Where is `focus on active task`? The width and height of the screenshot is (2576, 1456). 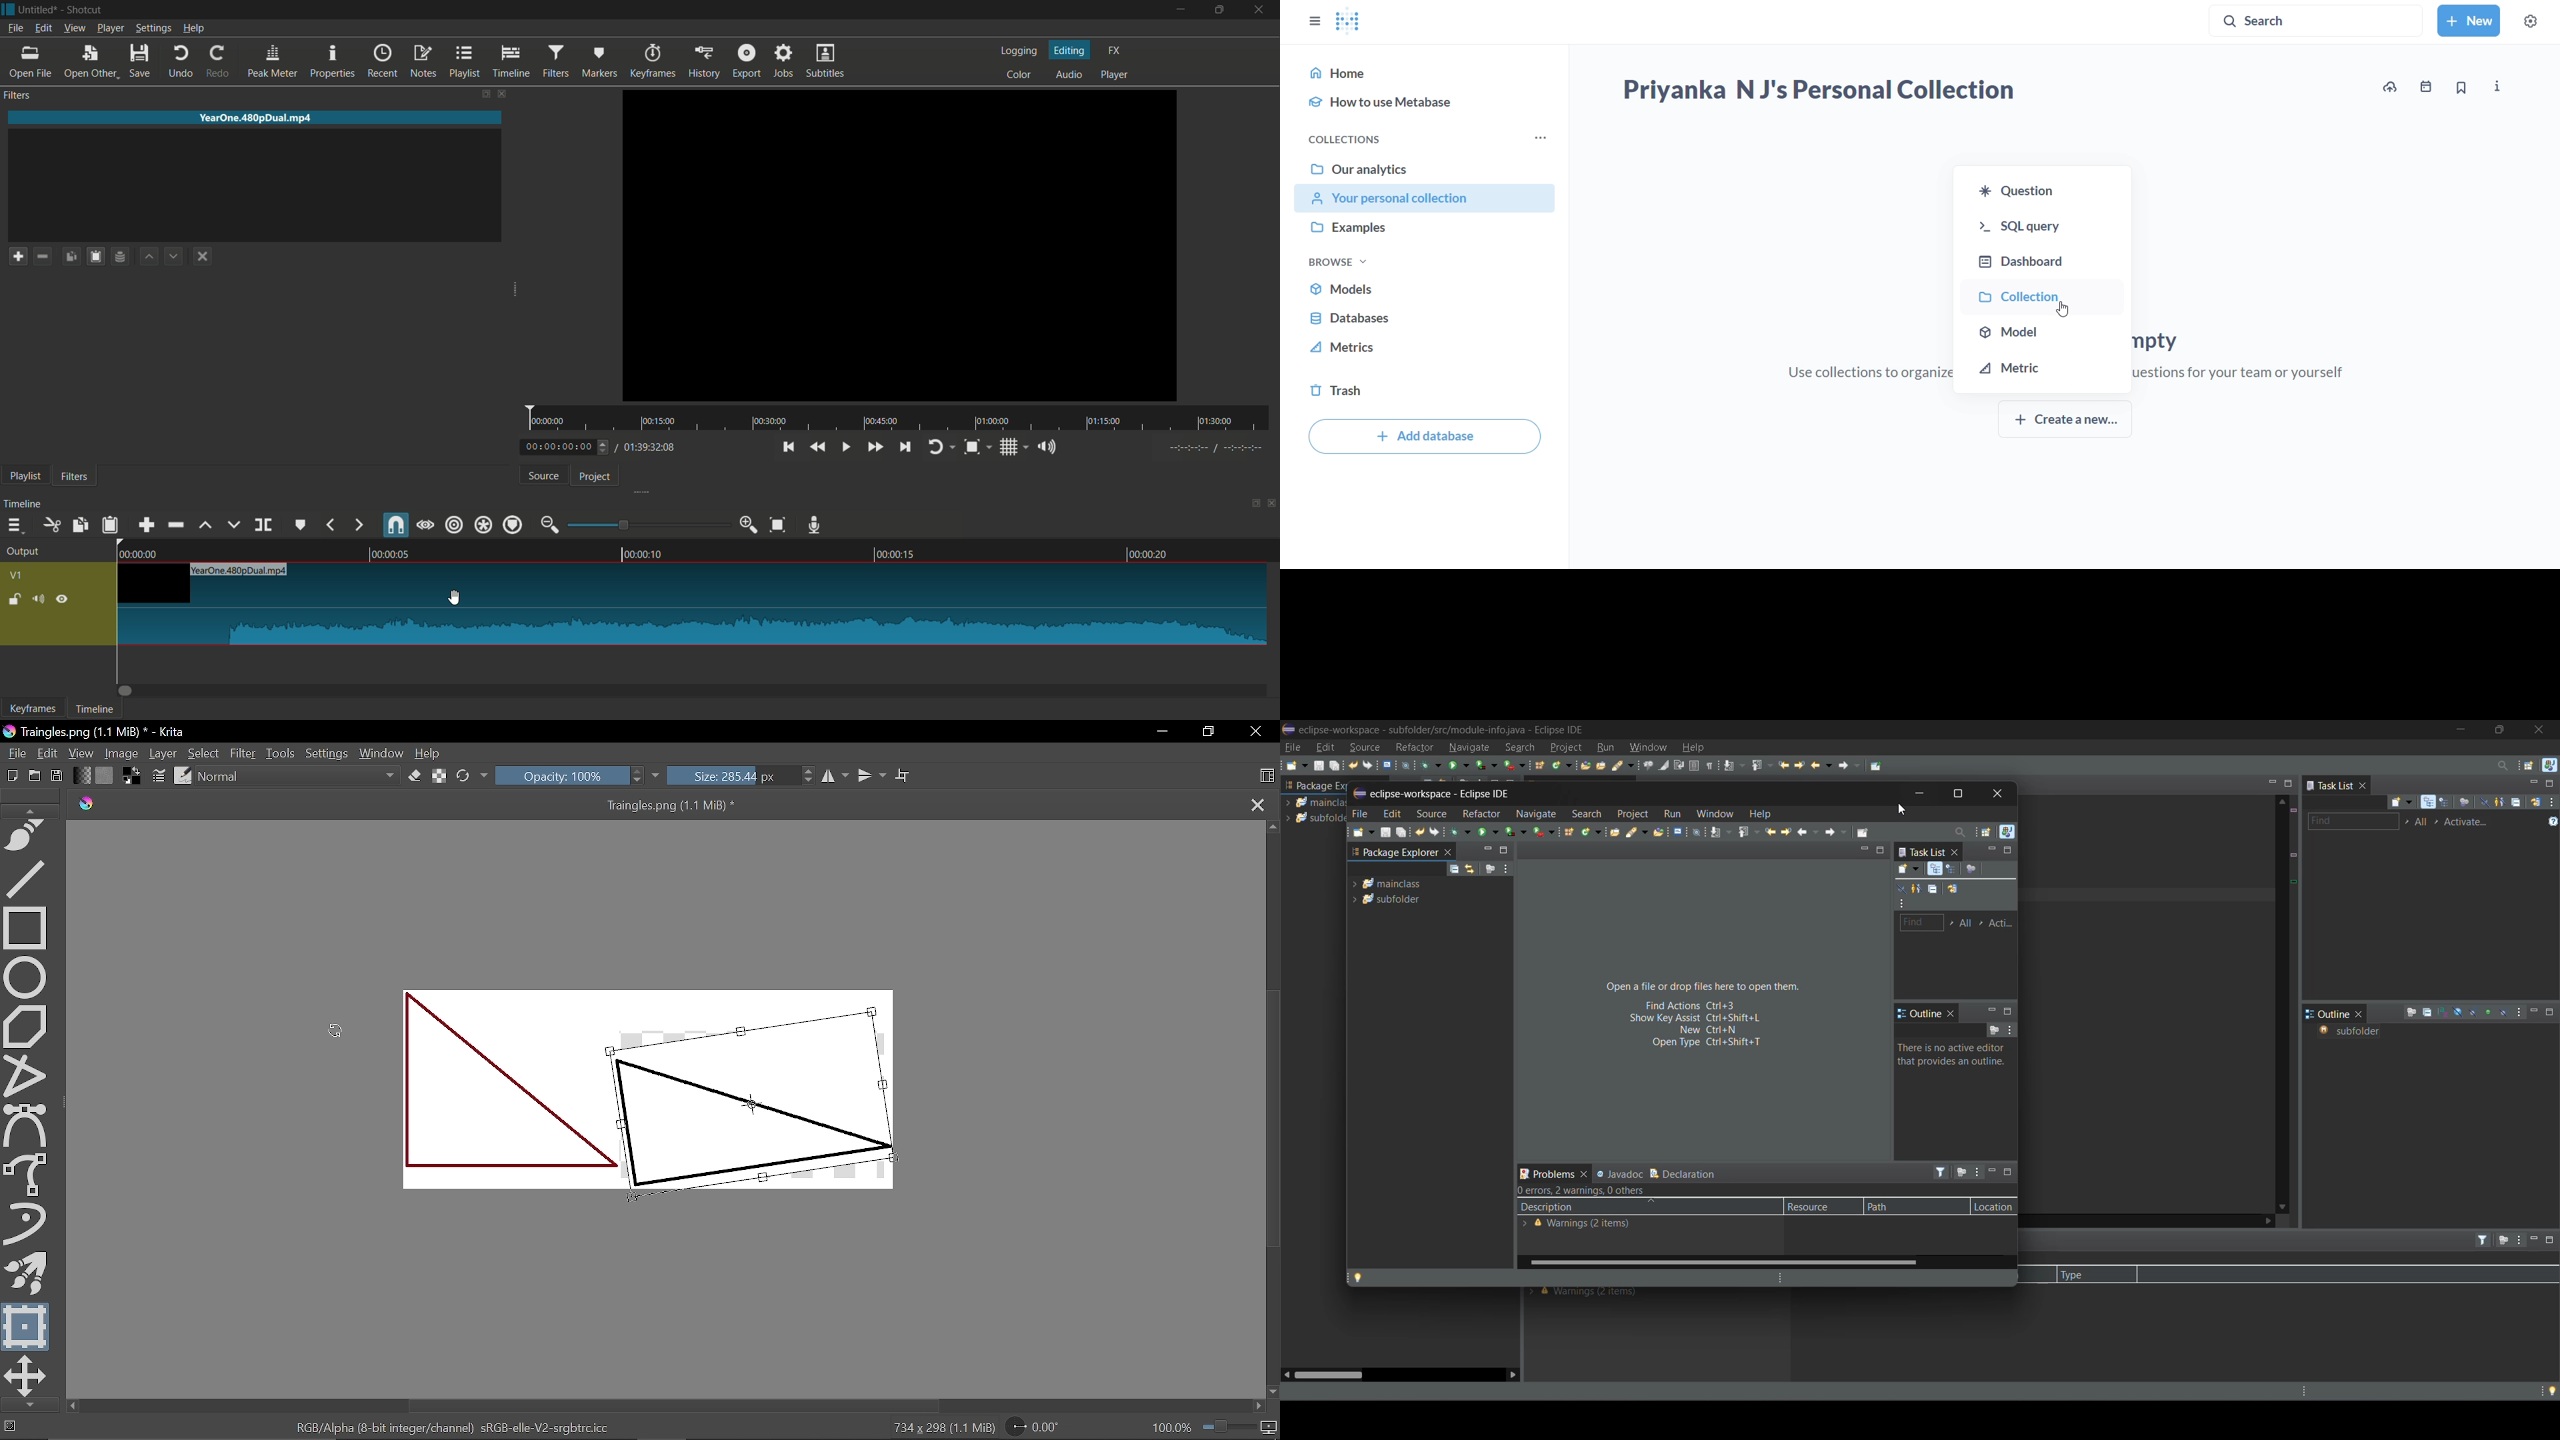
focus on active task is located at coordinates (2409, 1014).